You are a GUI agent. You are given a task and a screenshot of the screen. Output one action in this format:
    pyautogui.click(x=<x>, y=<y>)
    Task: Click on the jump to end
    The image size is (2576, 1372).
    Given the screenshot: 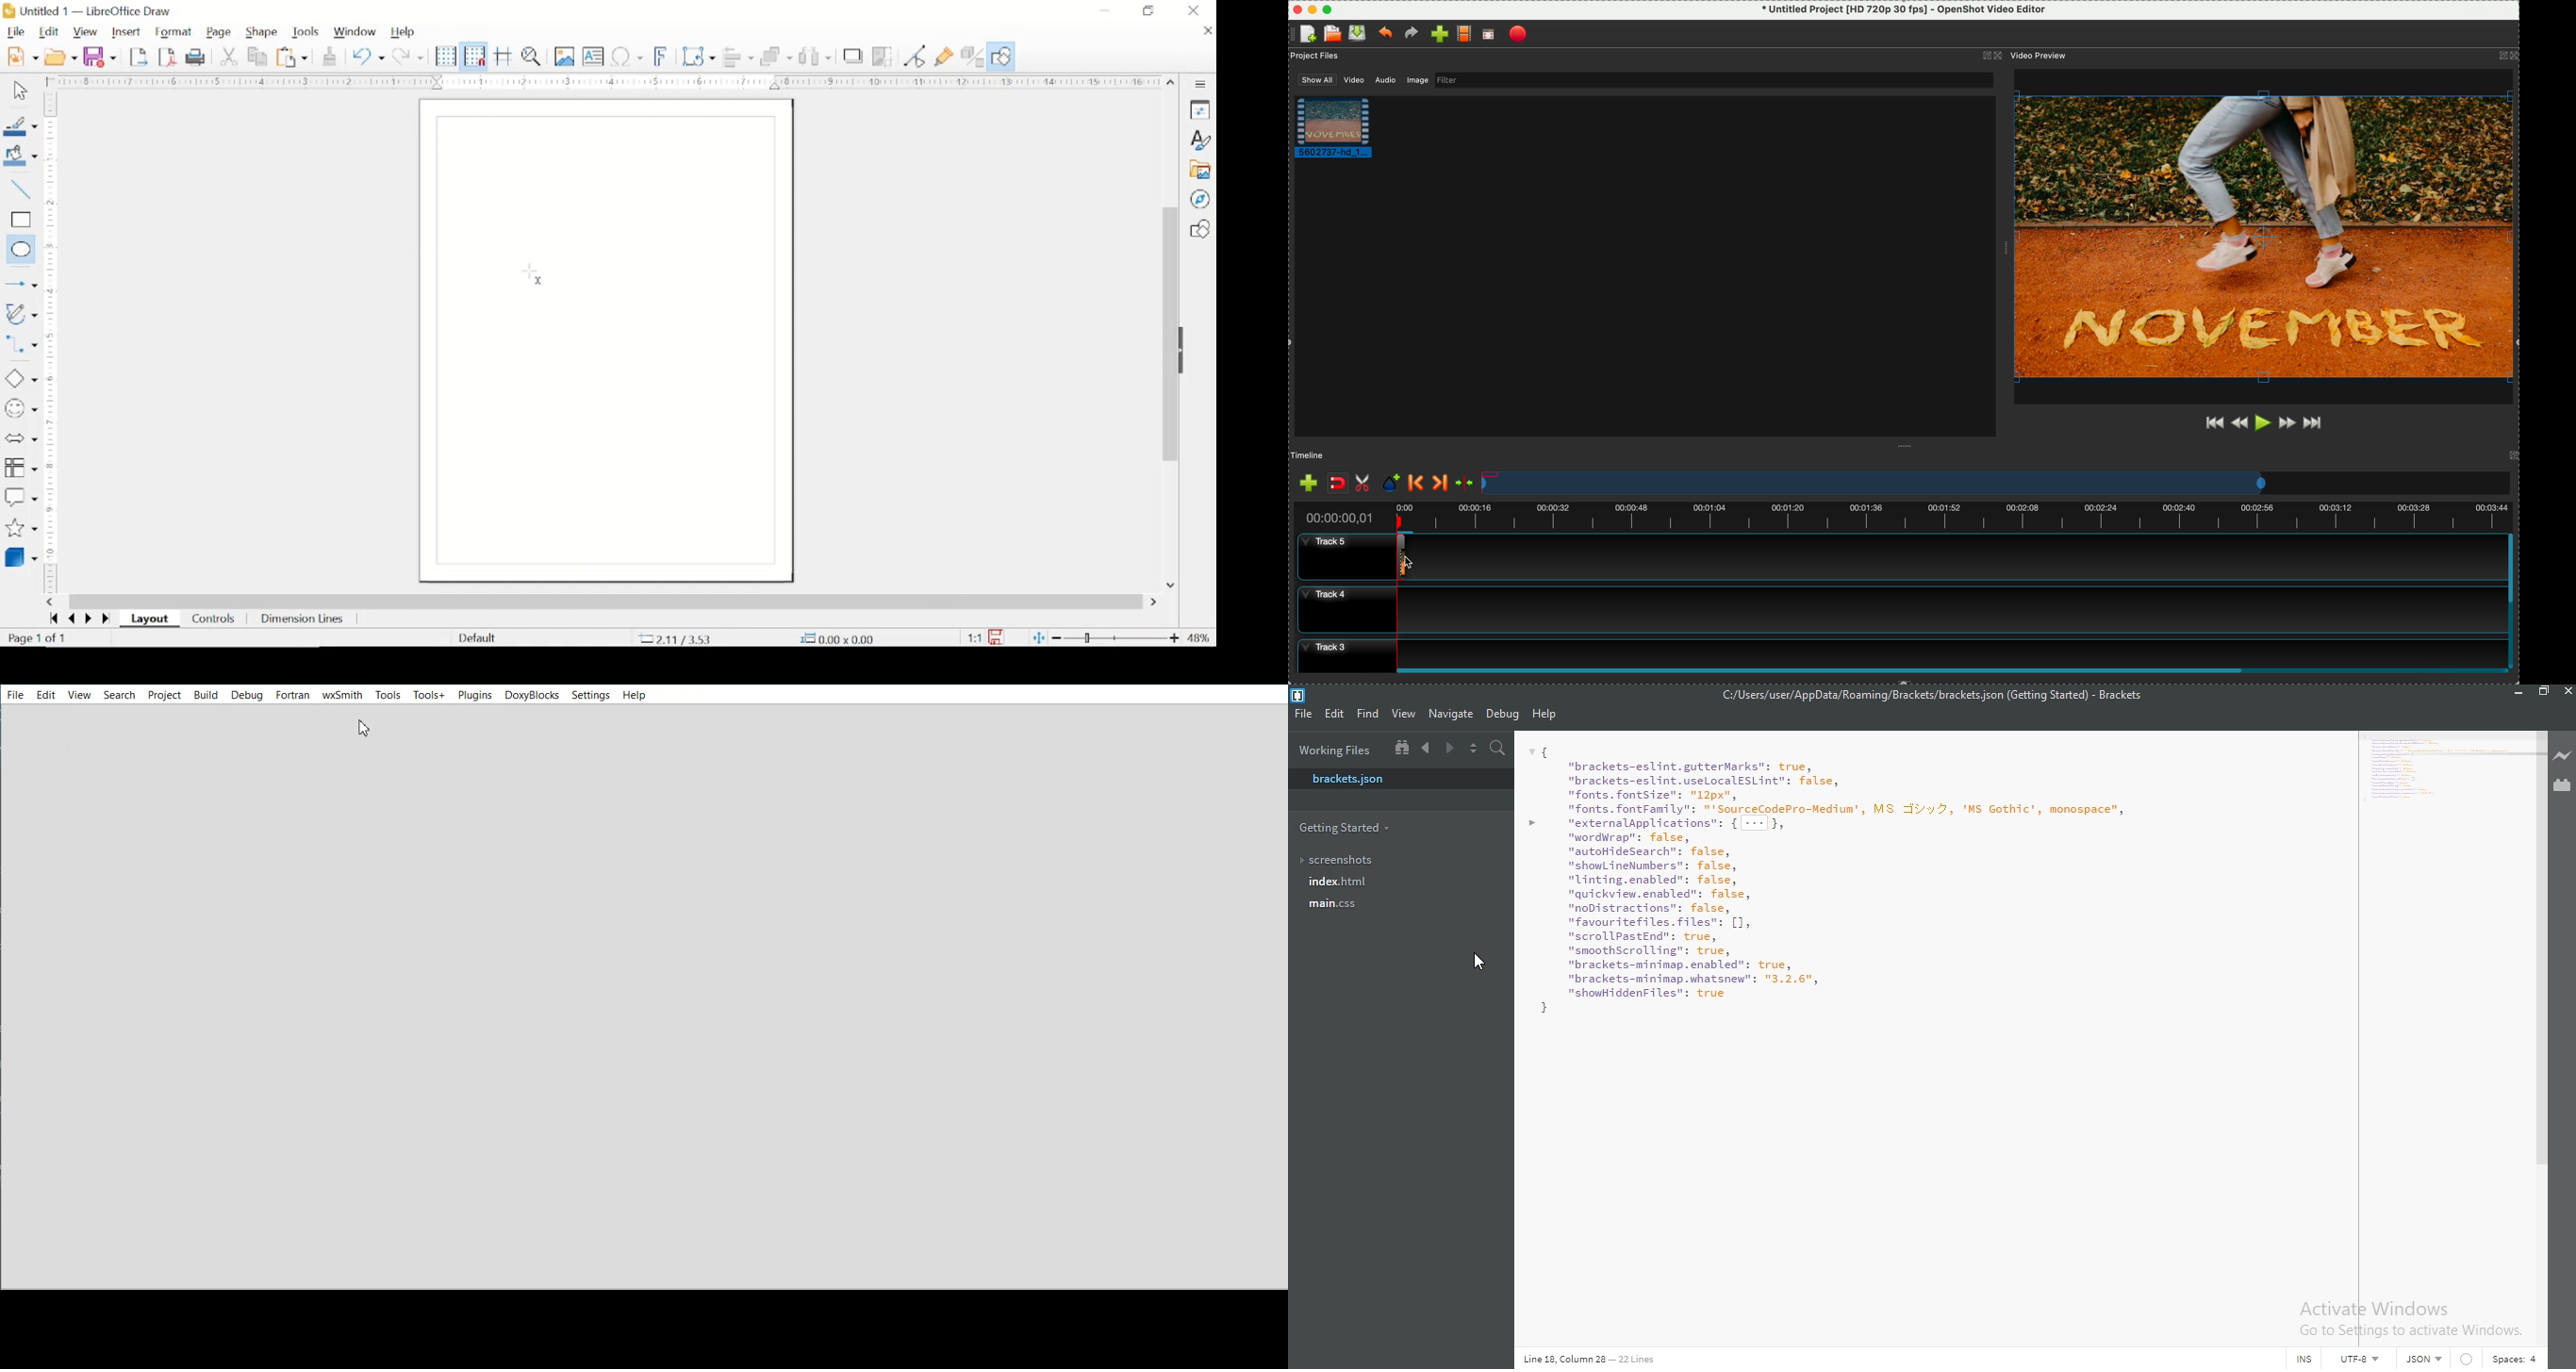 What is the action you would take?
    pyautogui.click(x=2317, y=425)
    